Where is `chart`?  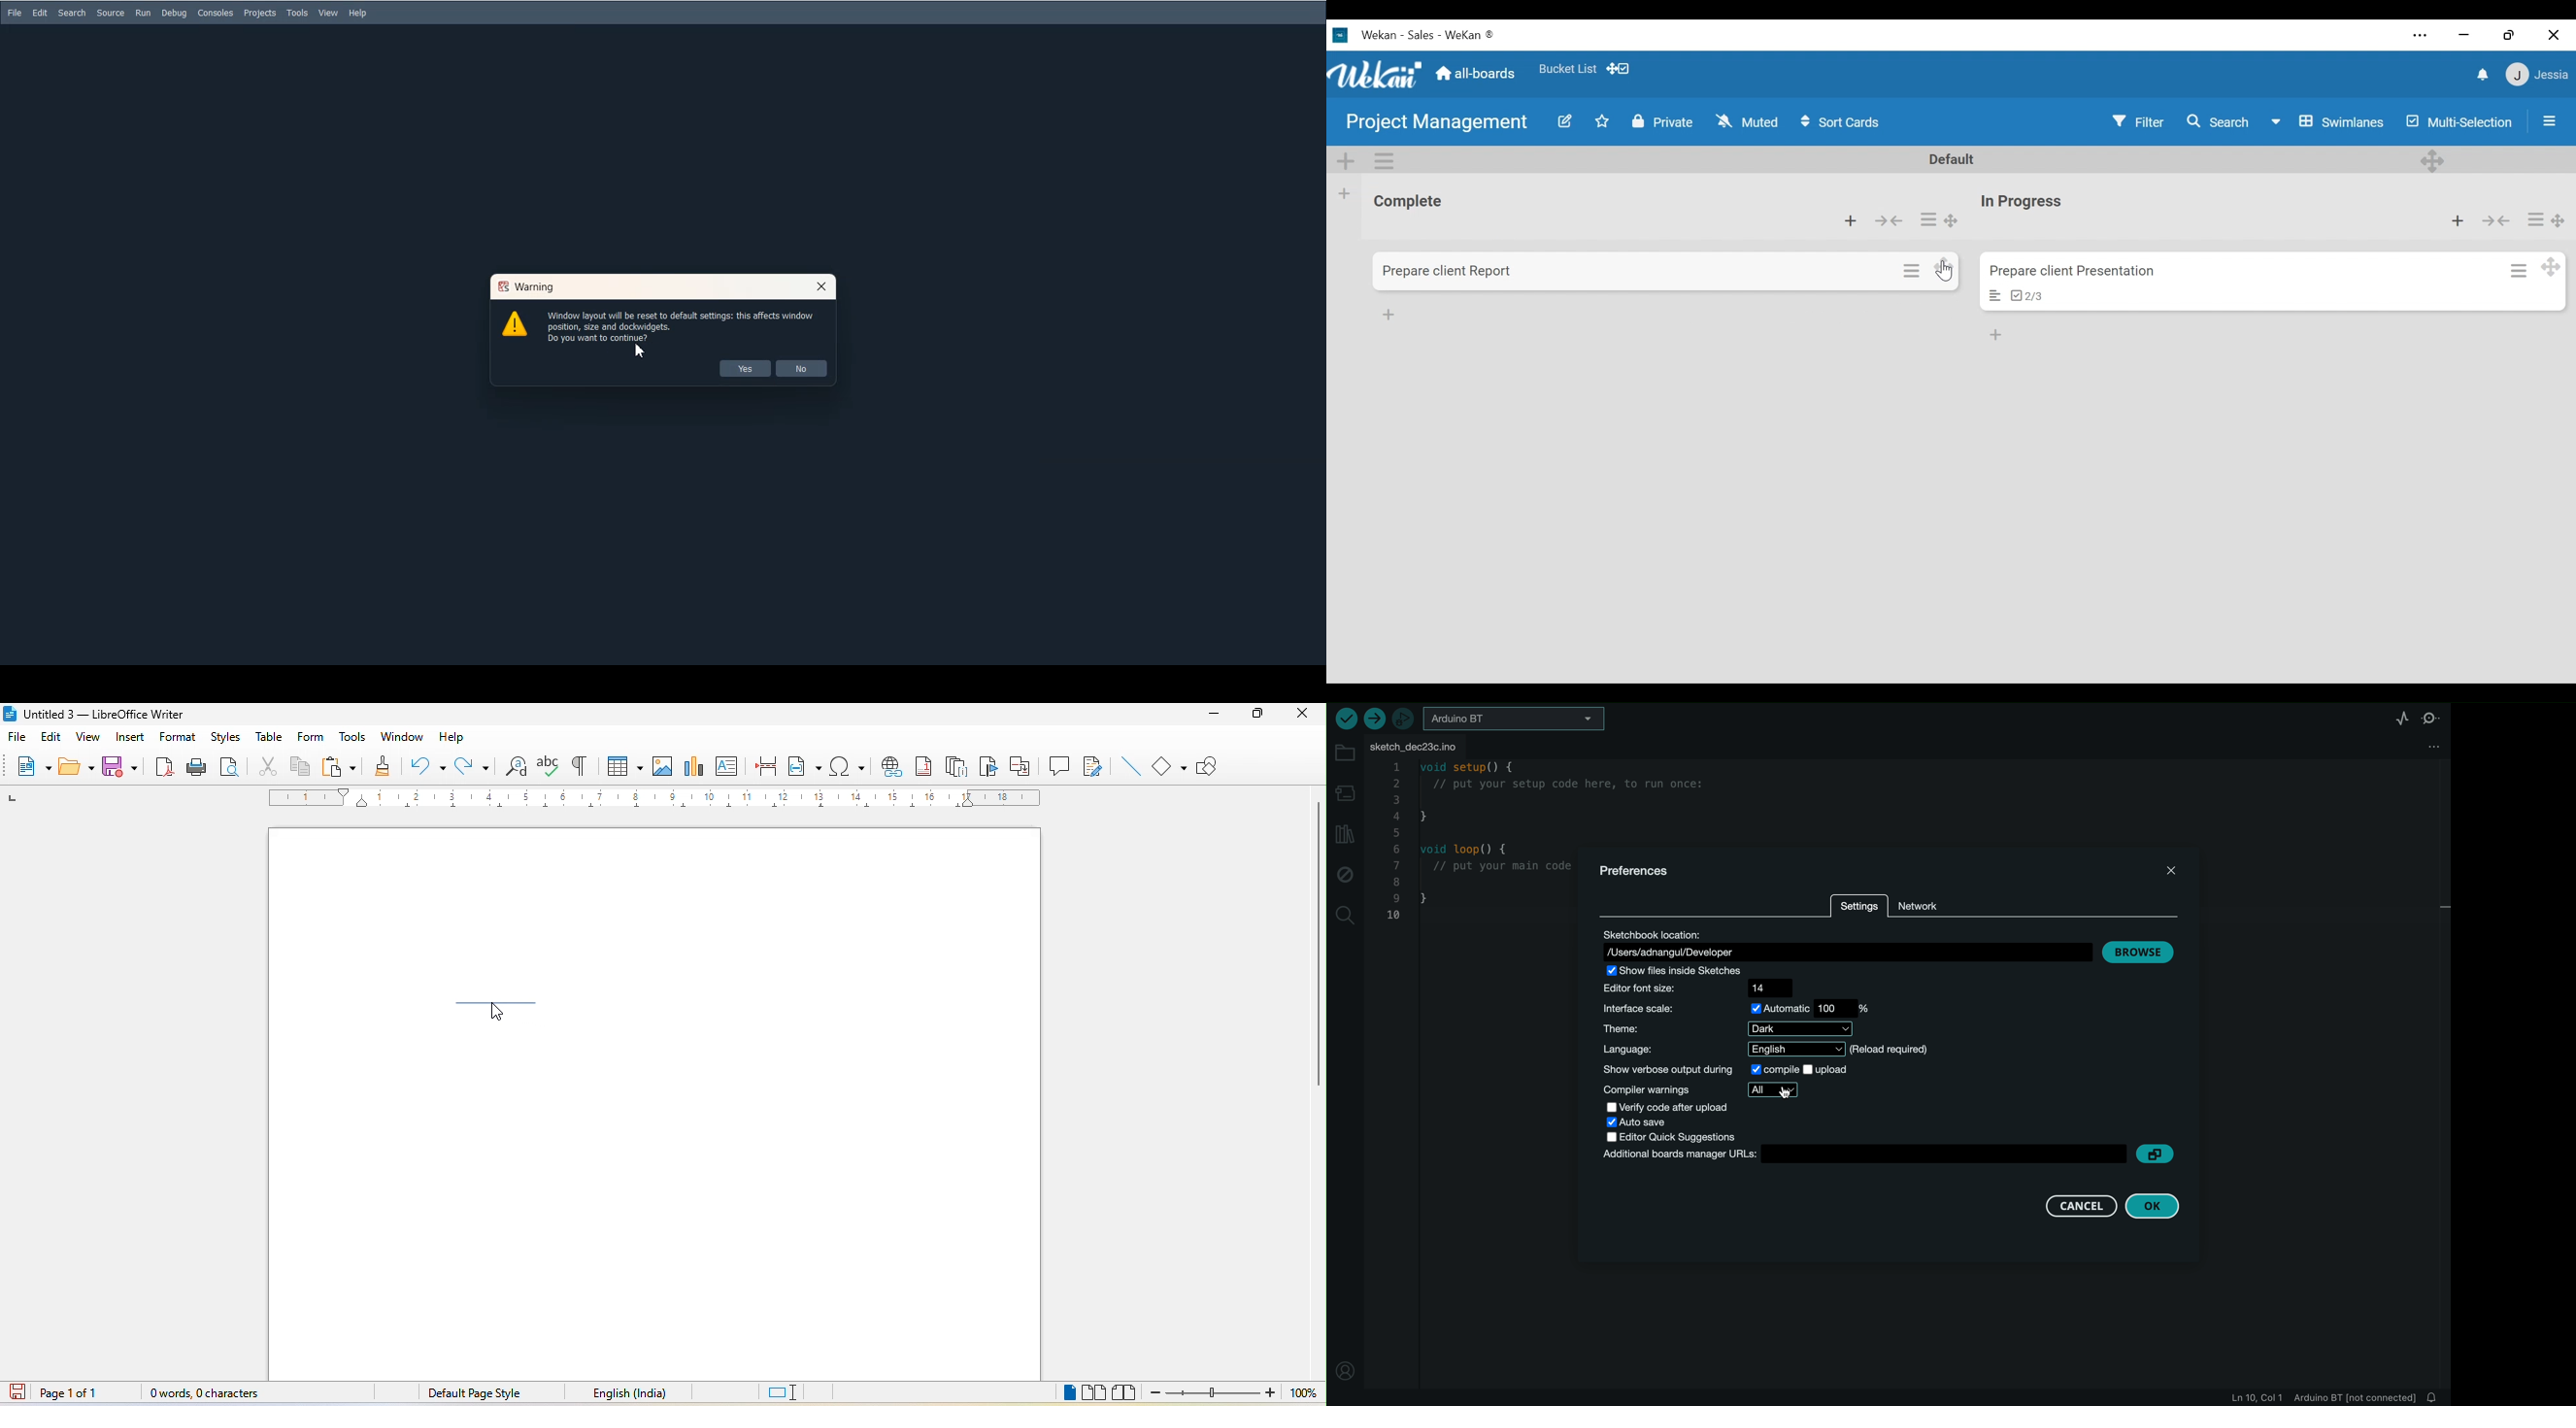
chart is located at coordinates (693, 765).